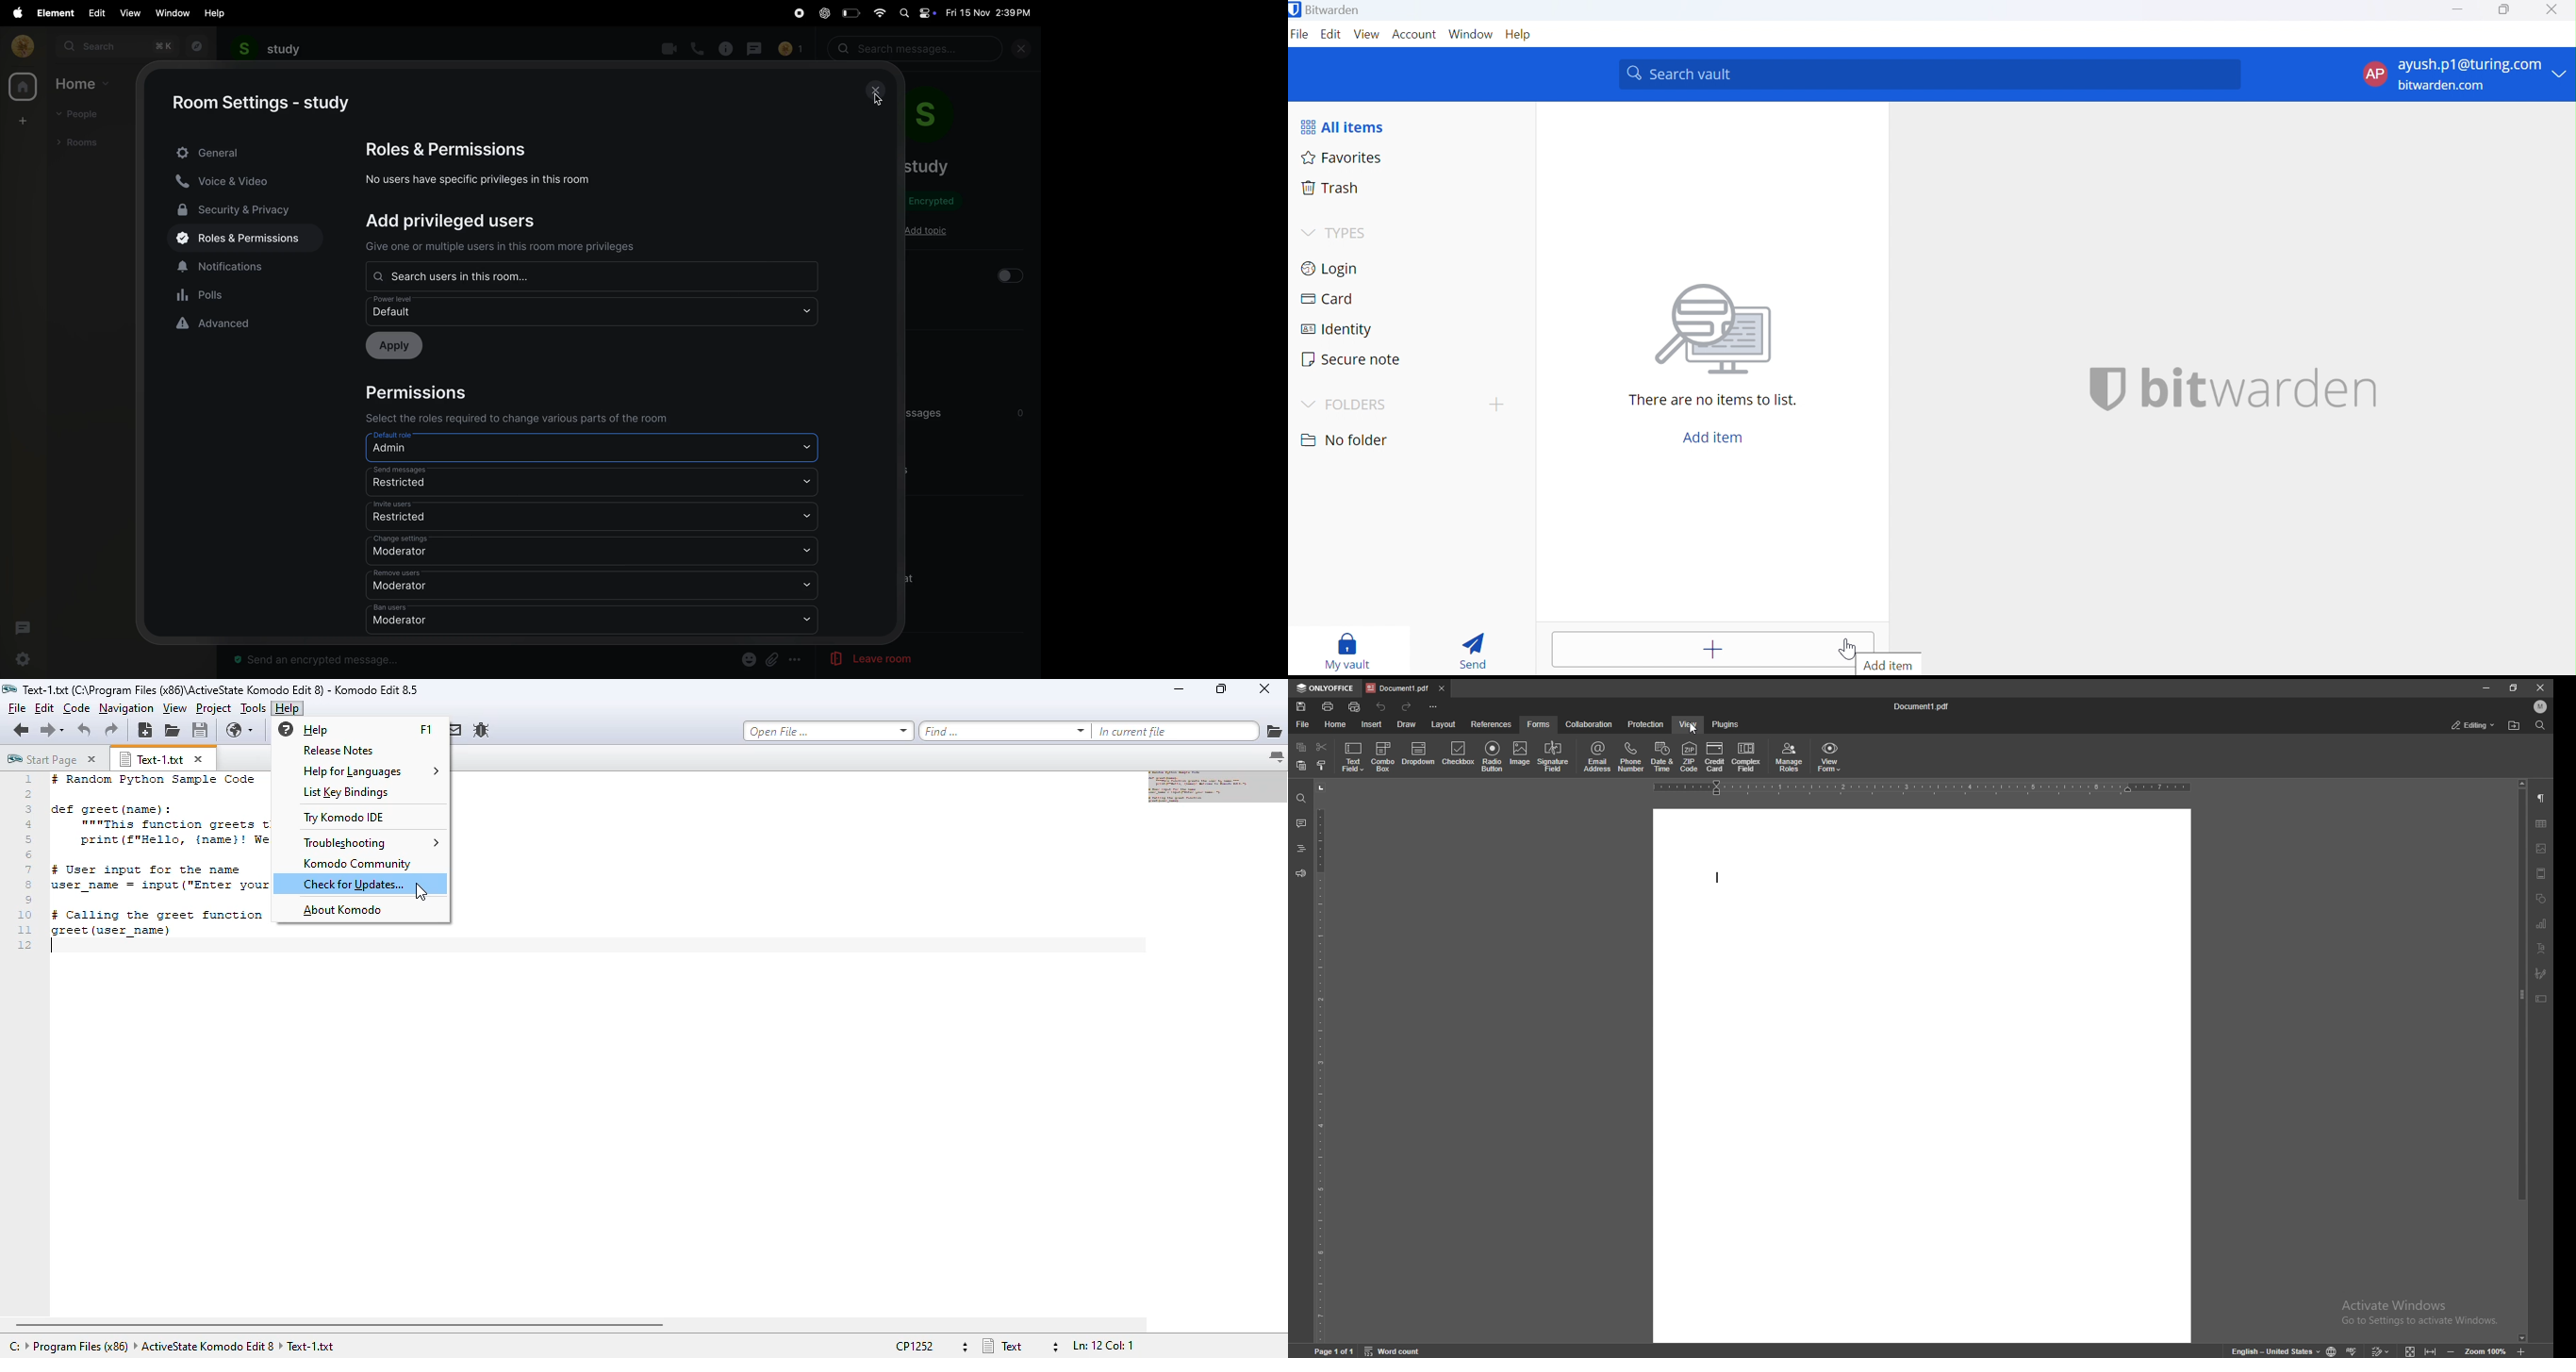  I want to click on tab, so click(1397, 688).